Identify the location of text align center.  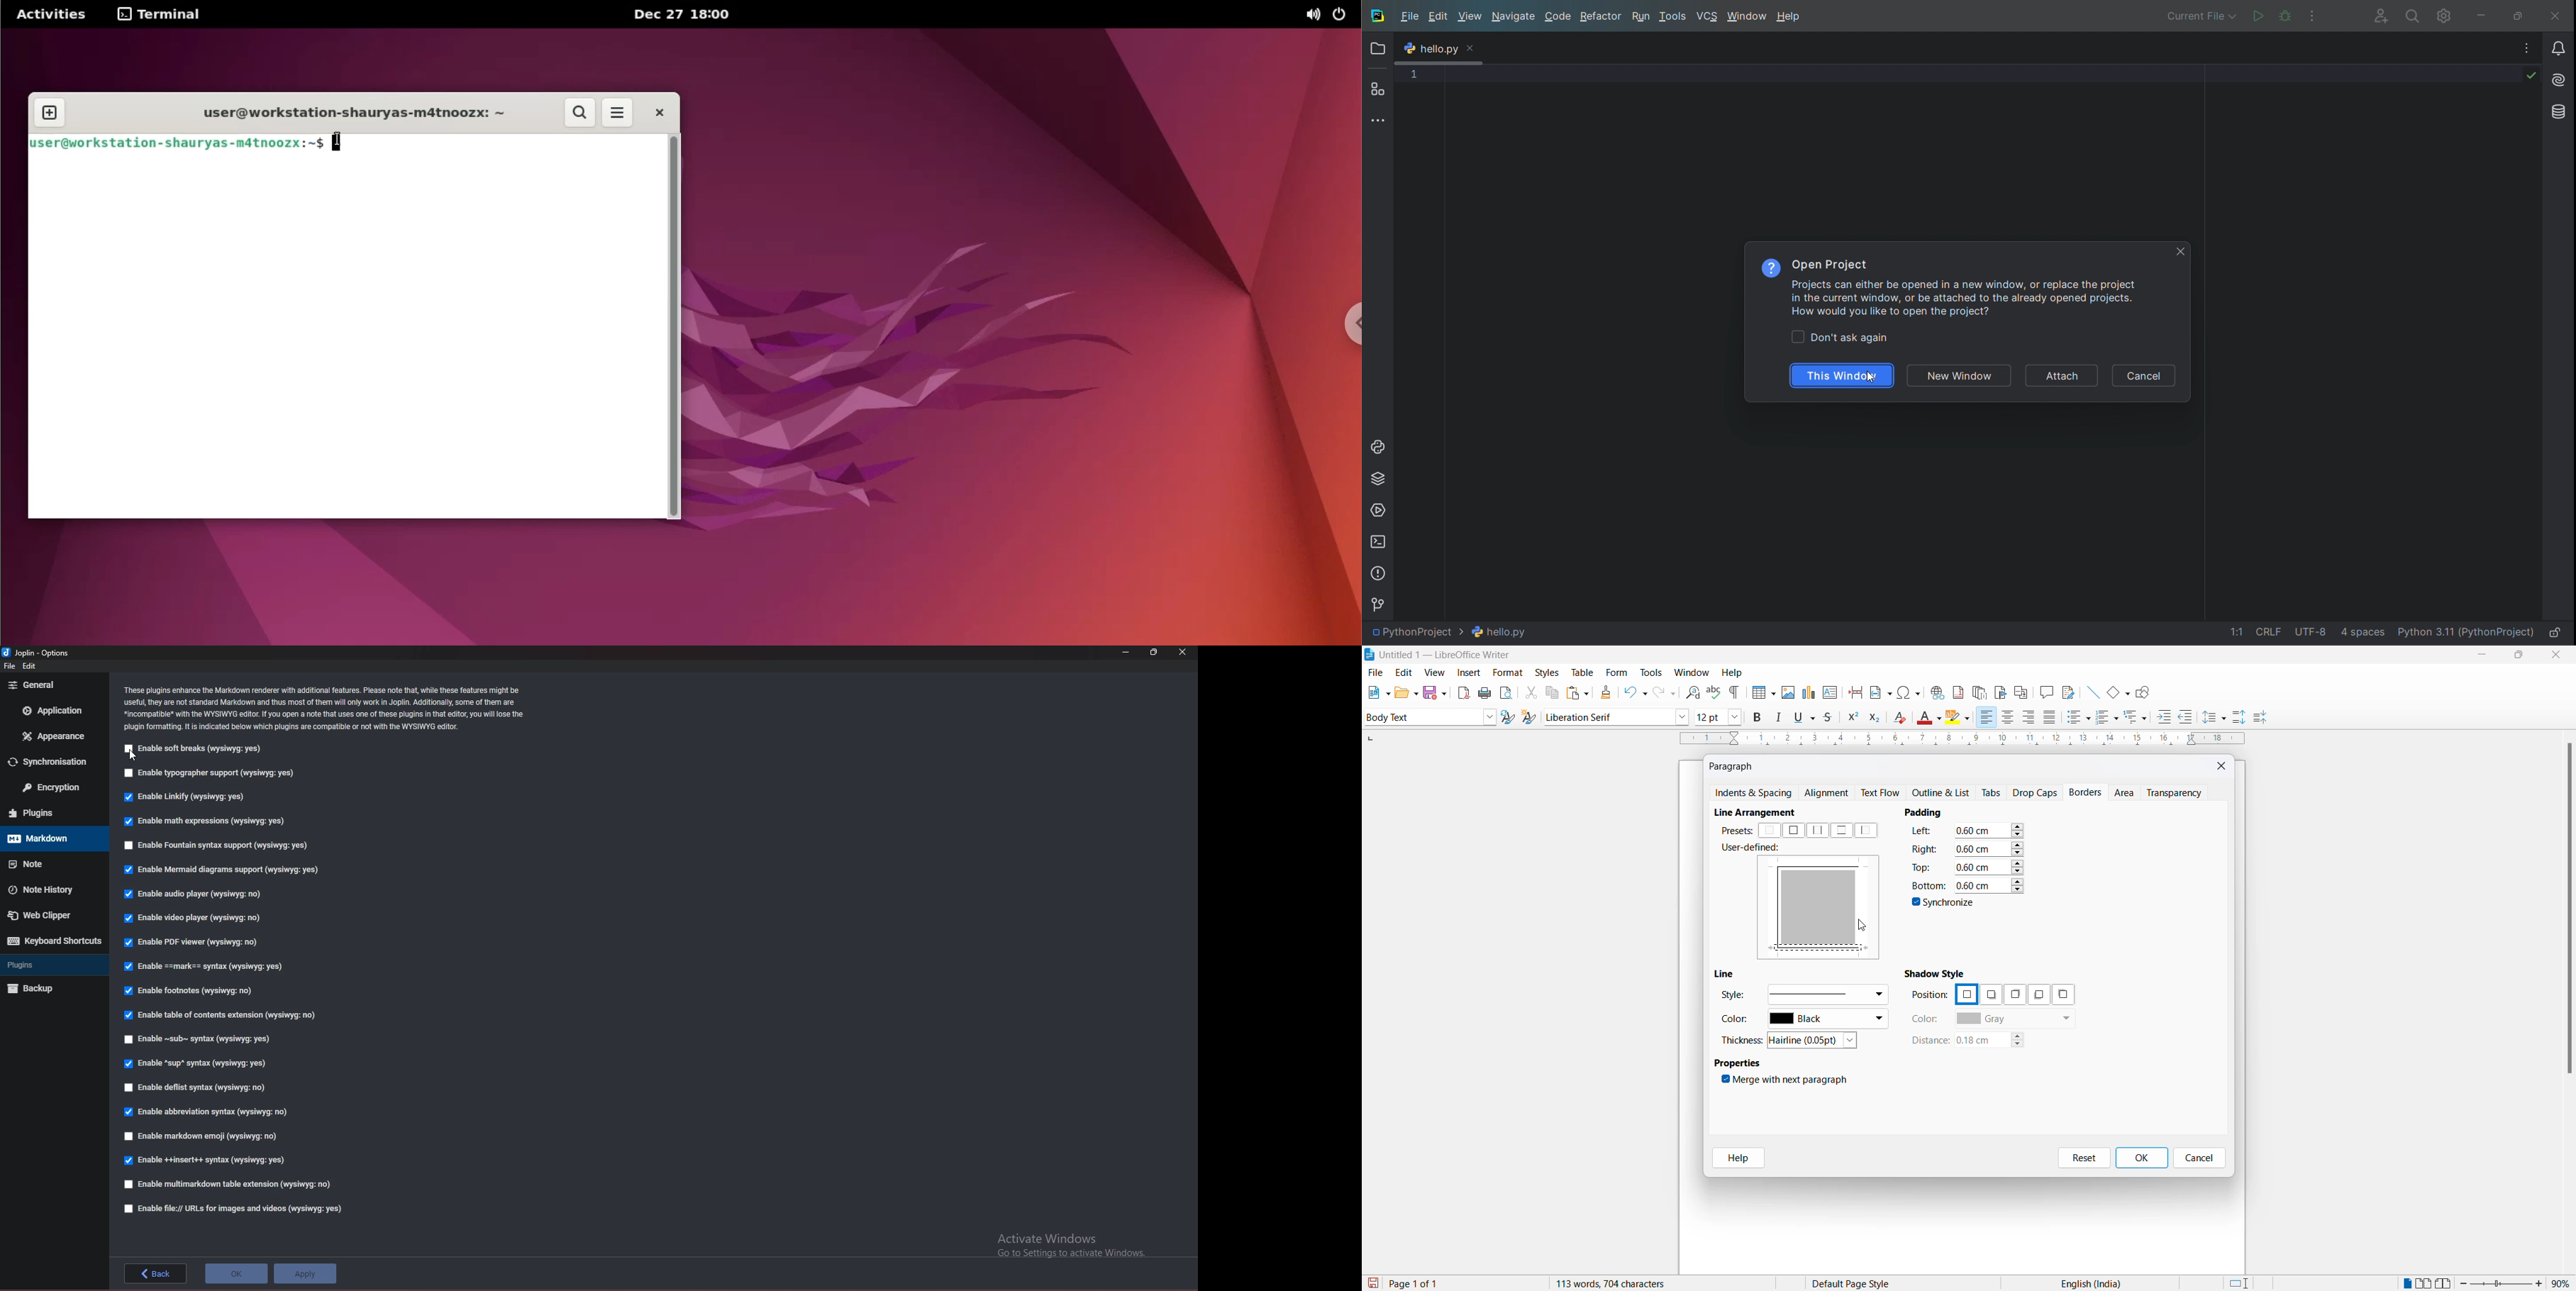
(2008, 718).